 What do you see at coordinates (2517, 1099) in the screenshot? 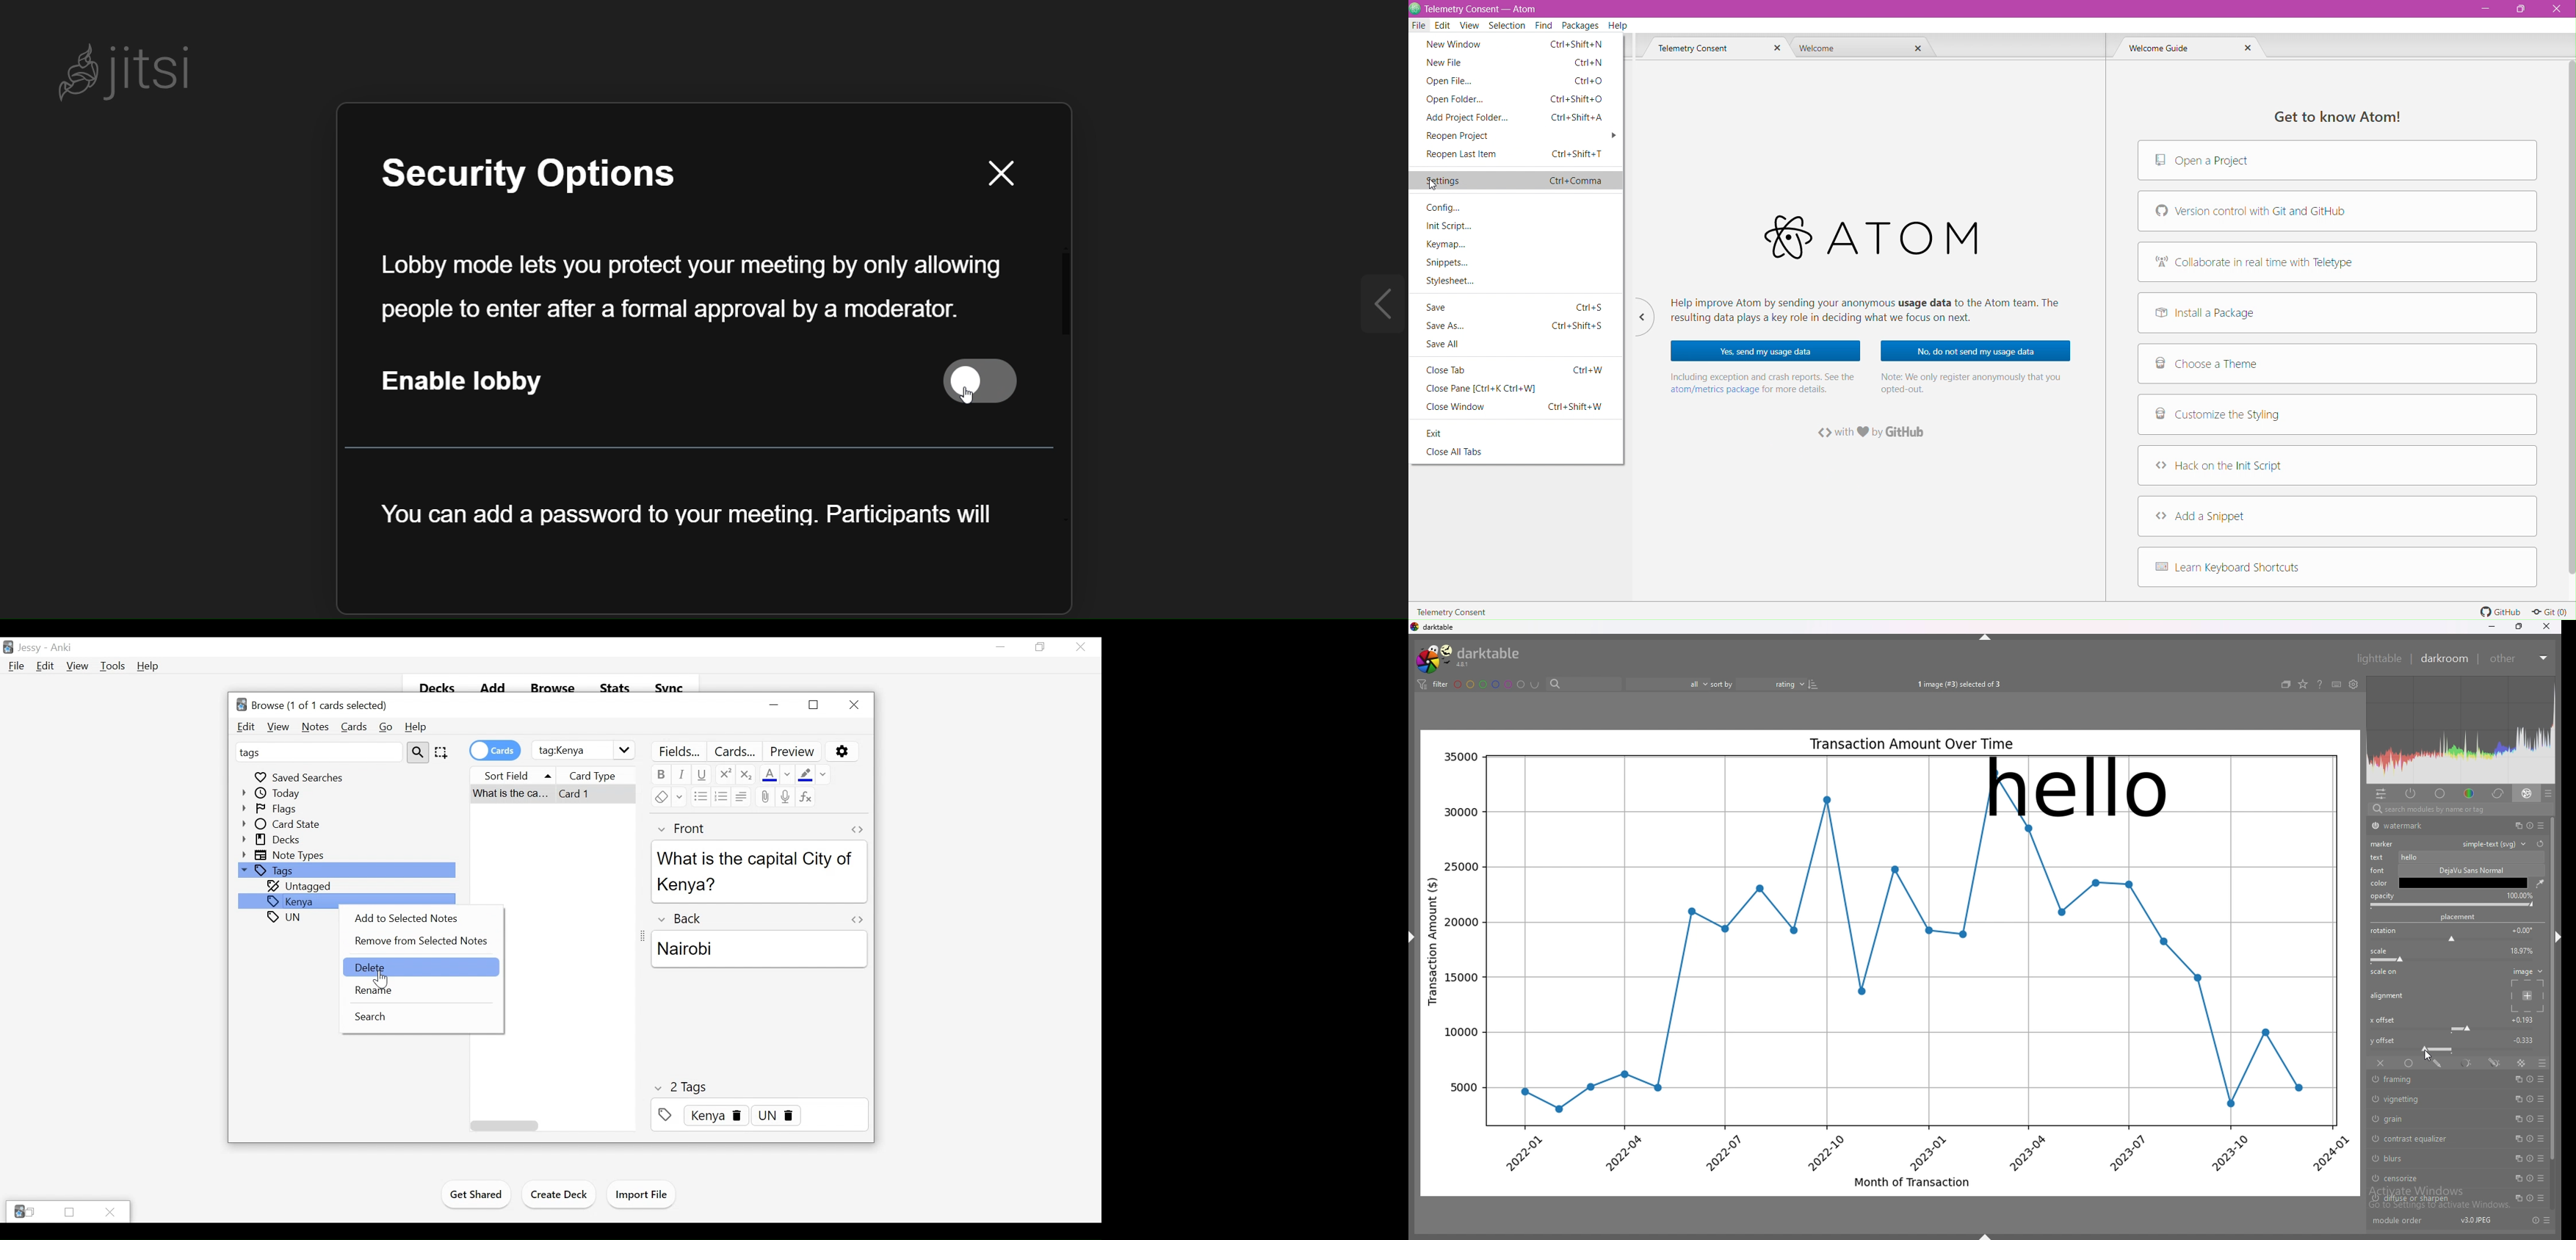
I see `multiple instances action` at bounding box center [2517, 1099].